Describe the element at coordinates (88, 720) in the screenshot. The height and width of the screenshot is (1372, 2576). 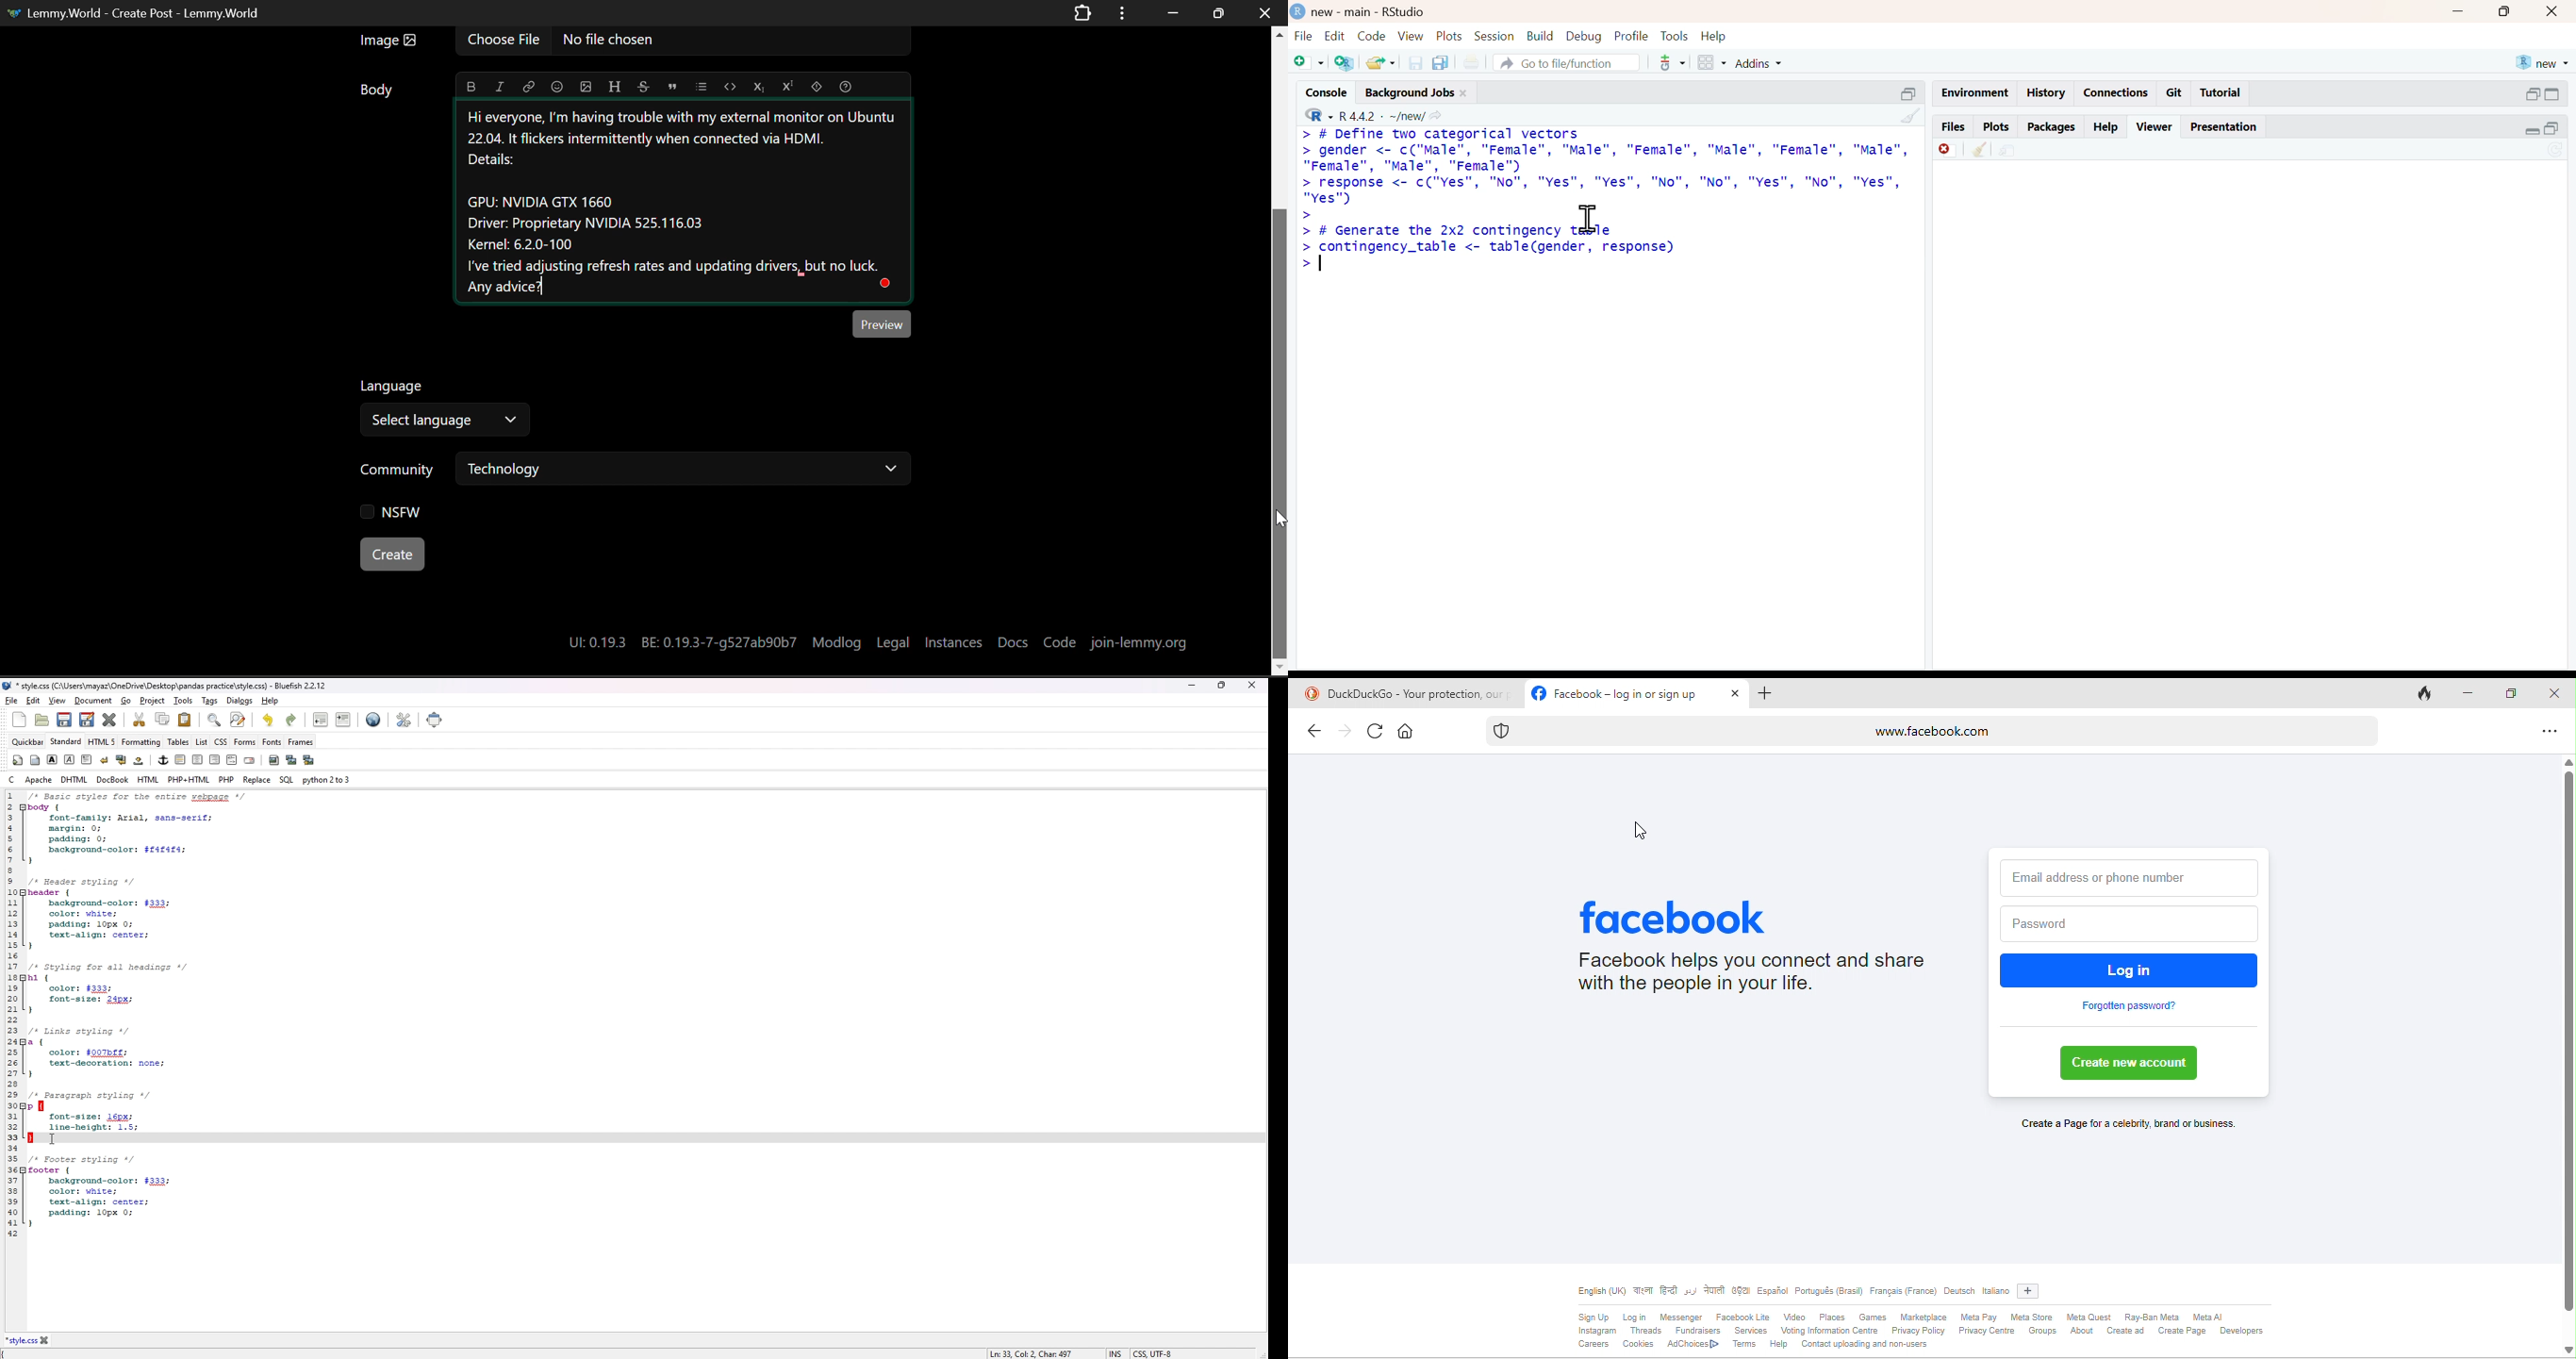
I see `save as` at that location.